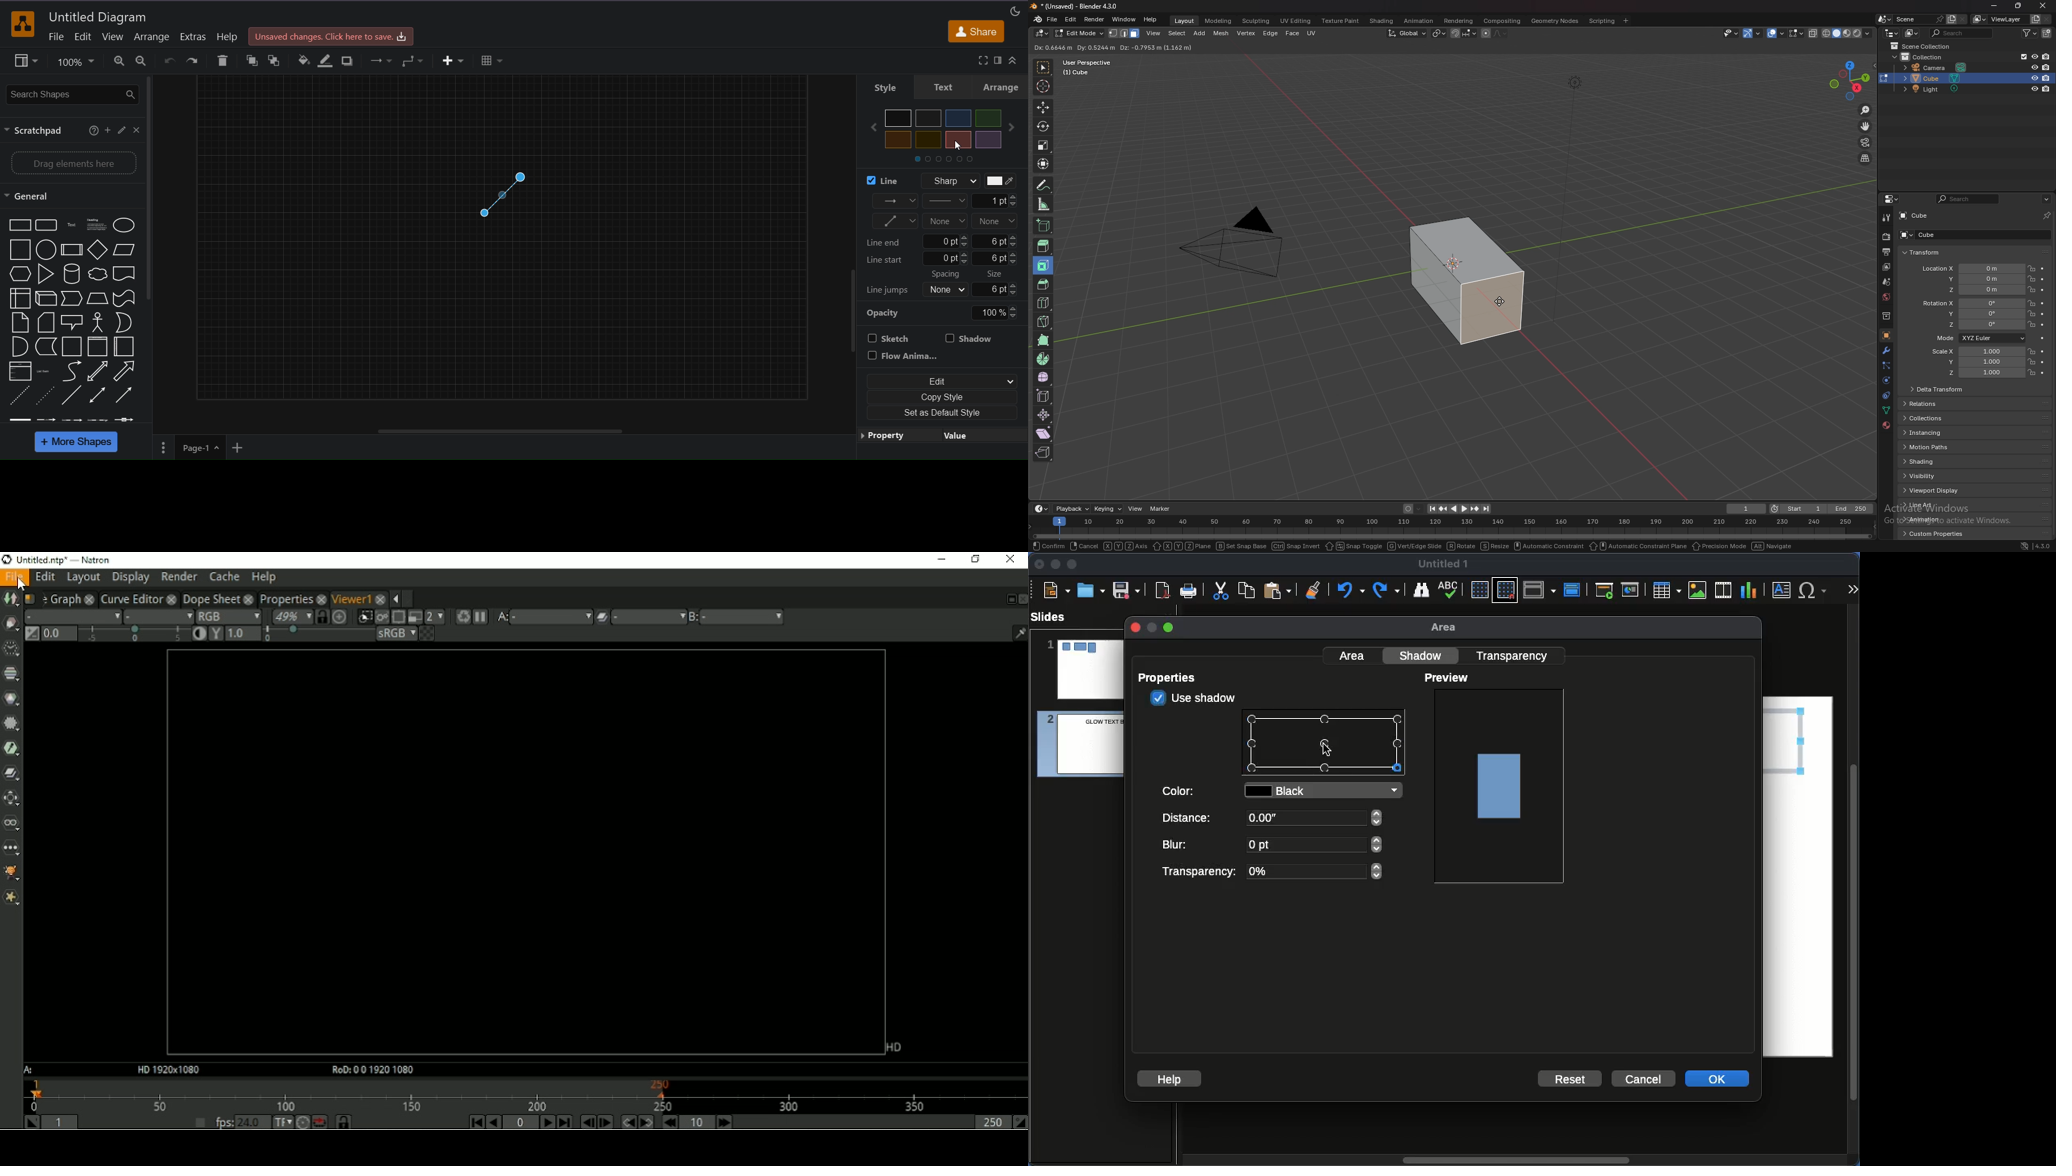  I want to click on scene, so click(1918, 19).